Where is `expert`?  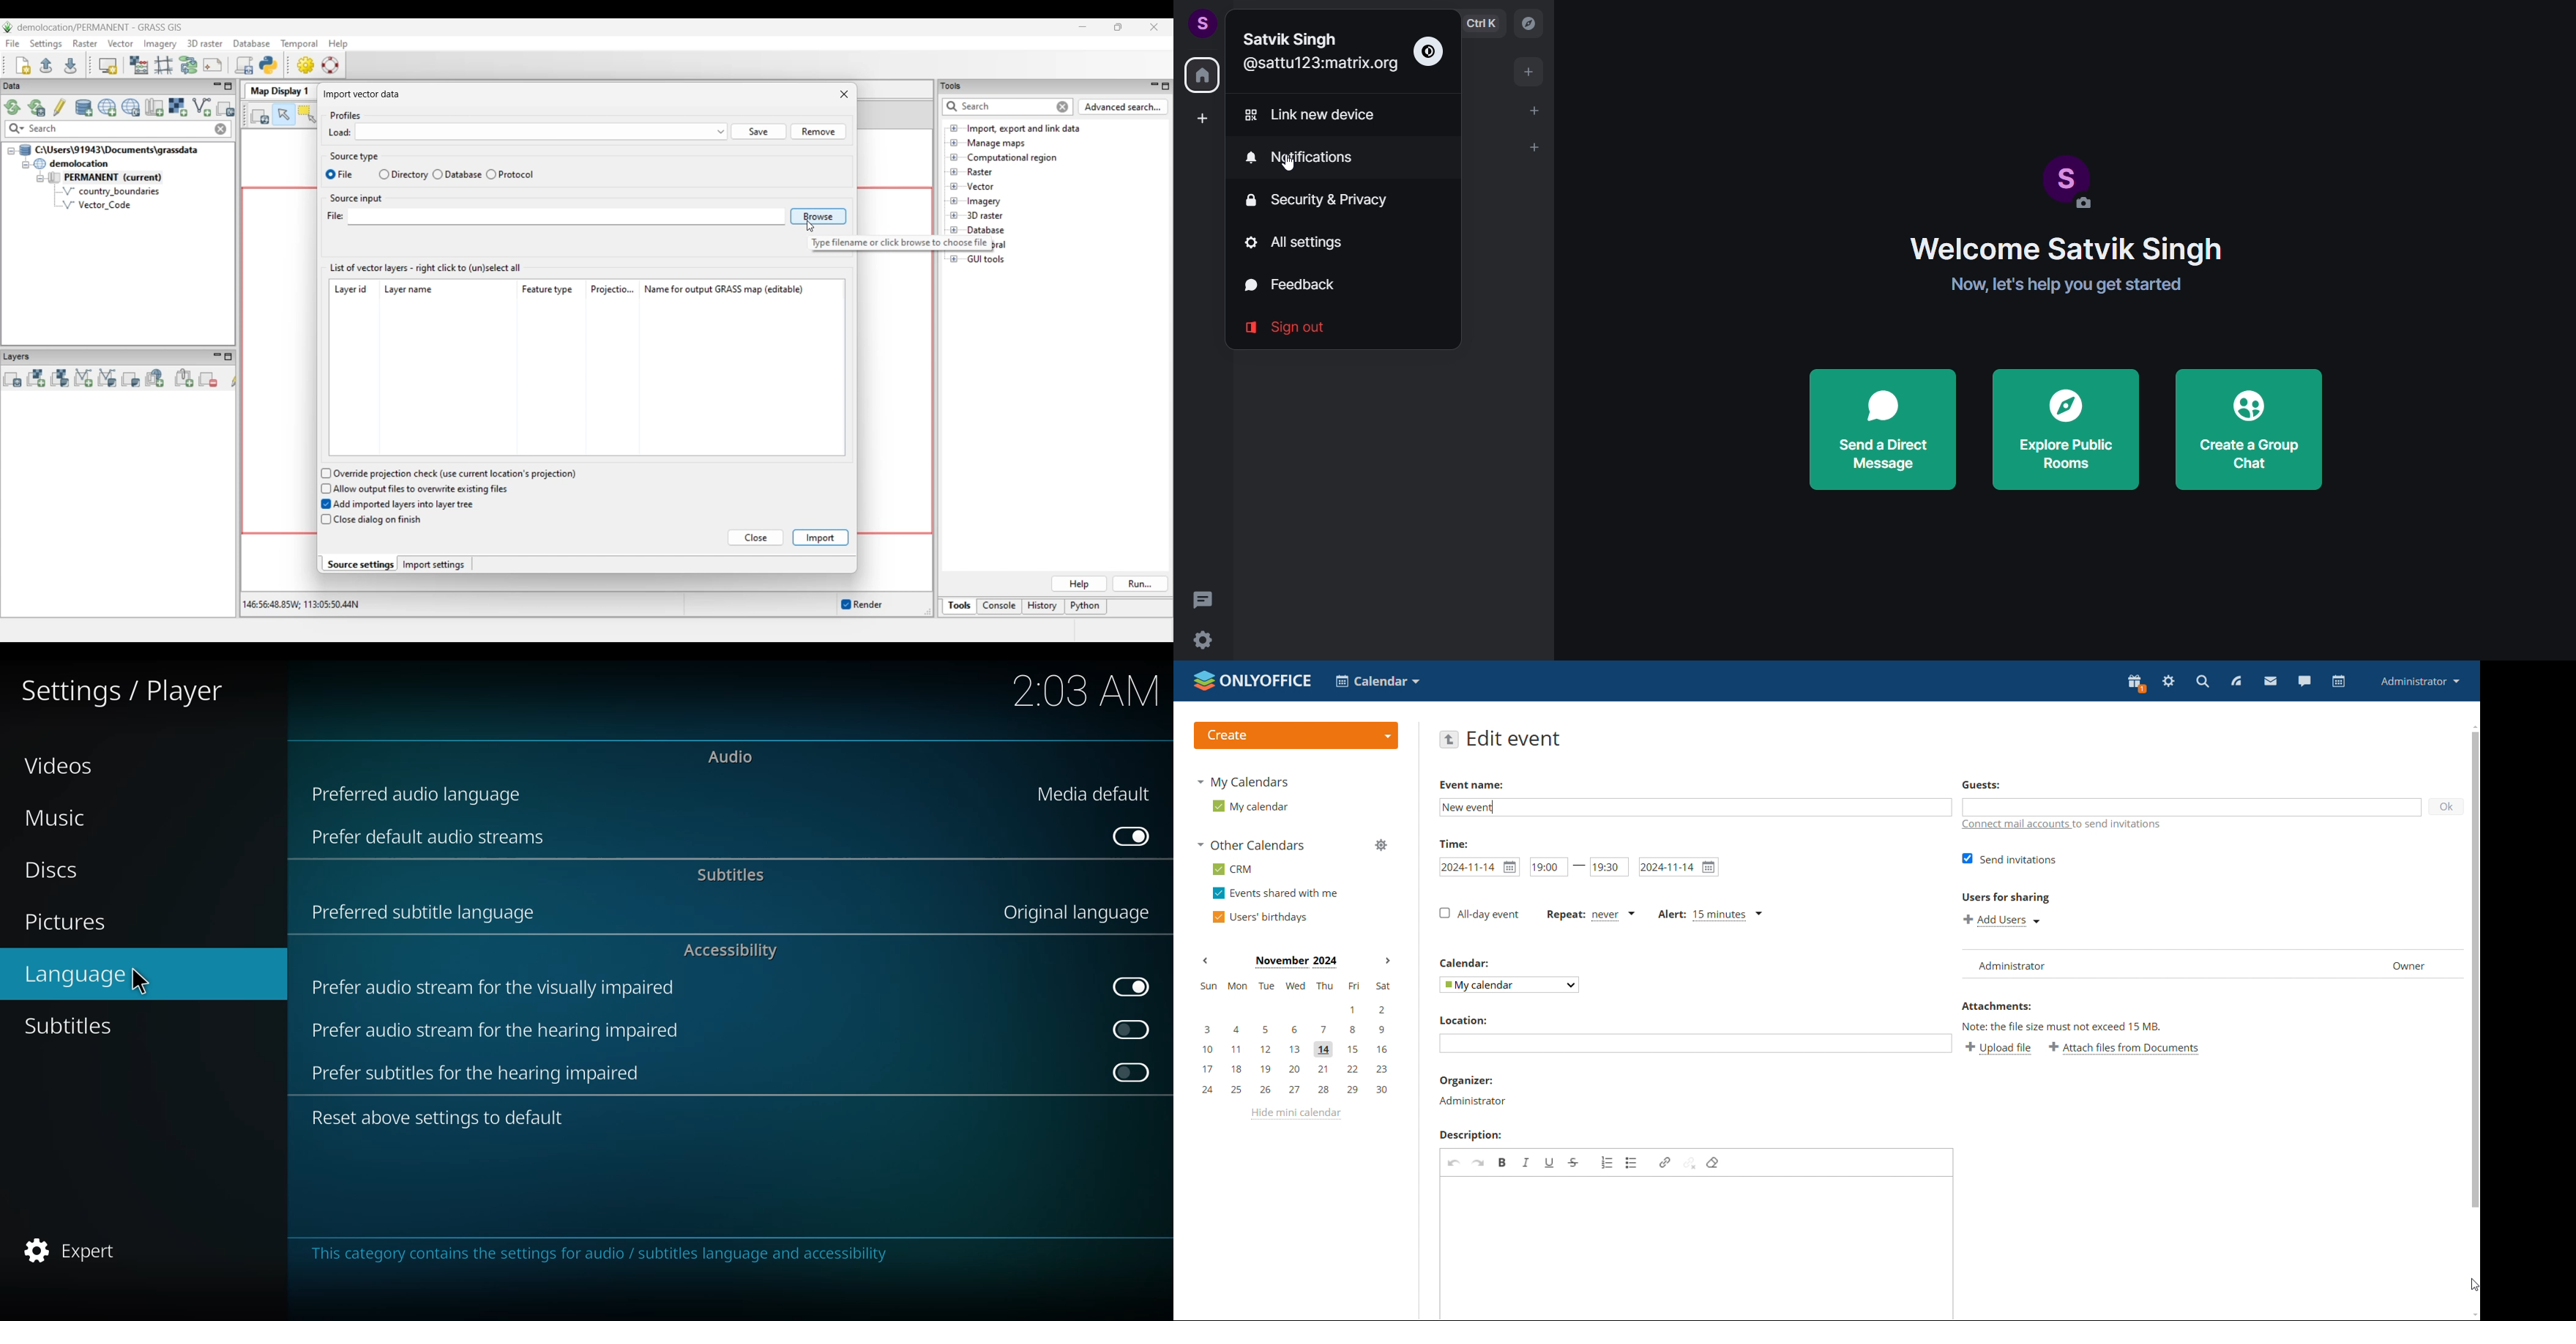 expert is located at coordinates (77, 1248).